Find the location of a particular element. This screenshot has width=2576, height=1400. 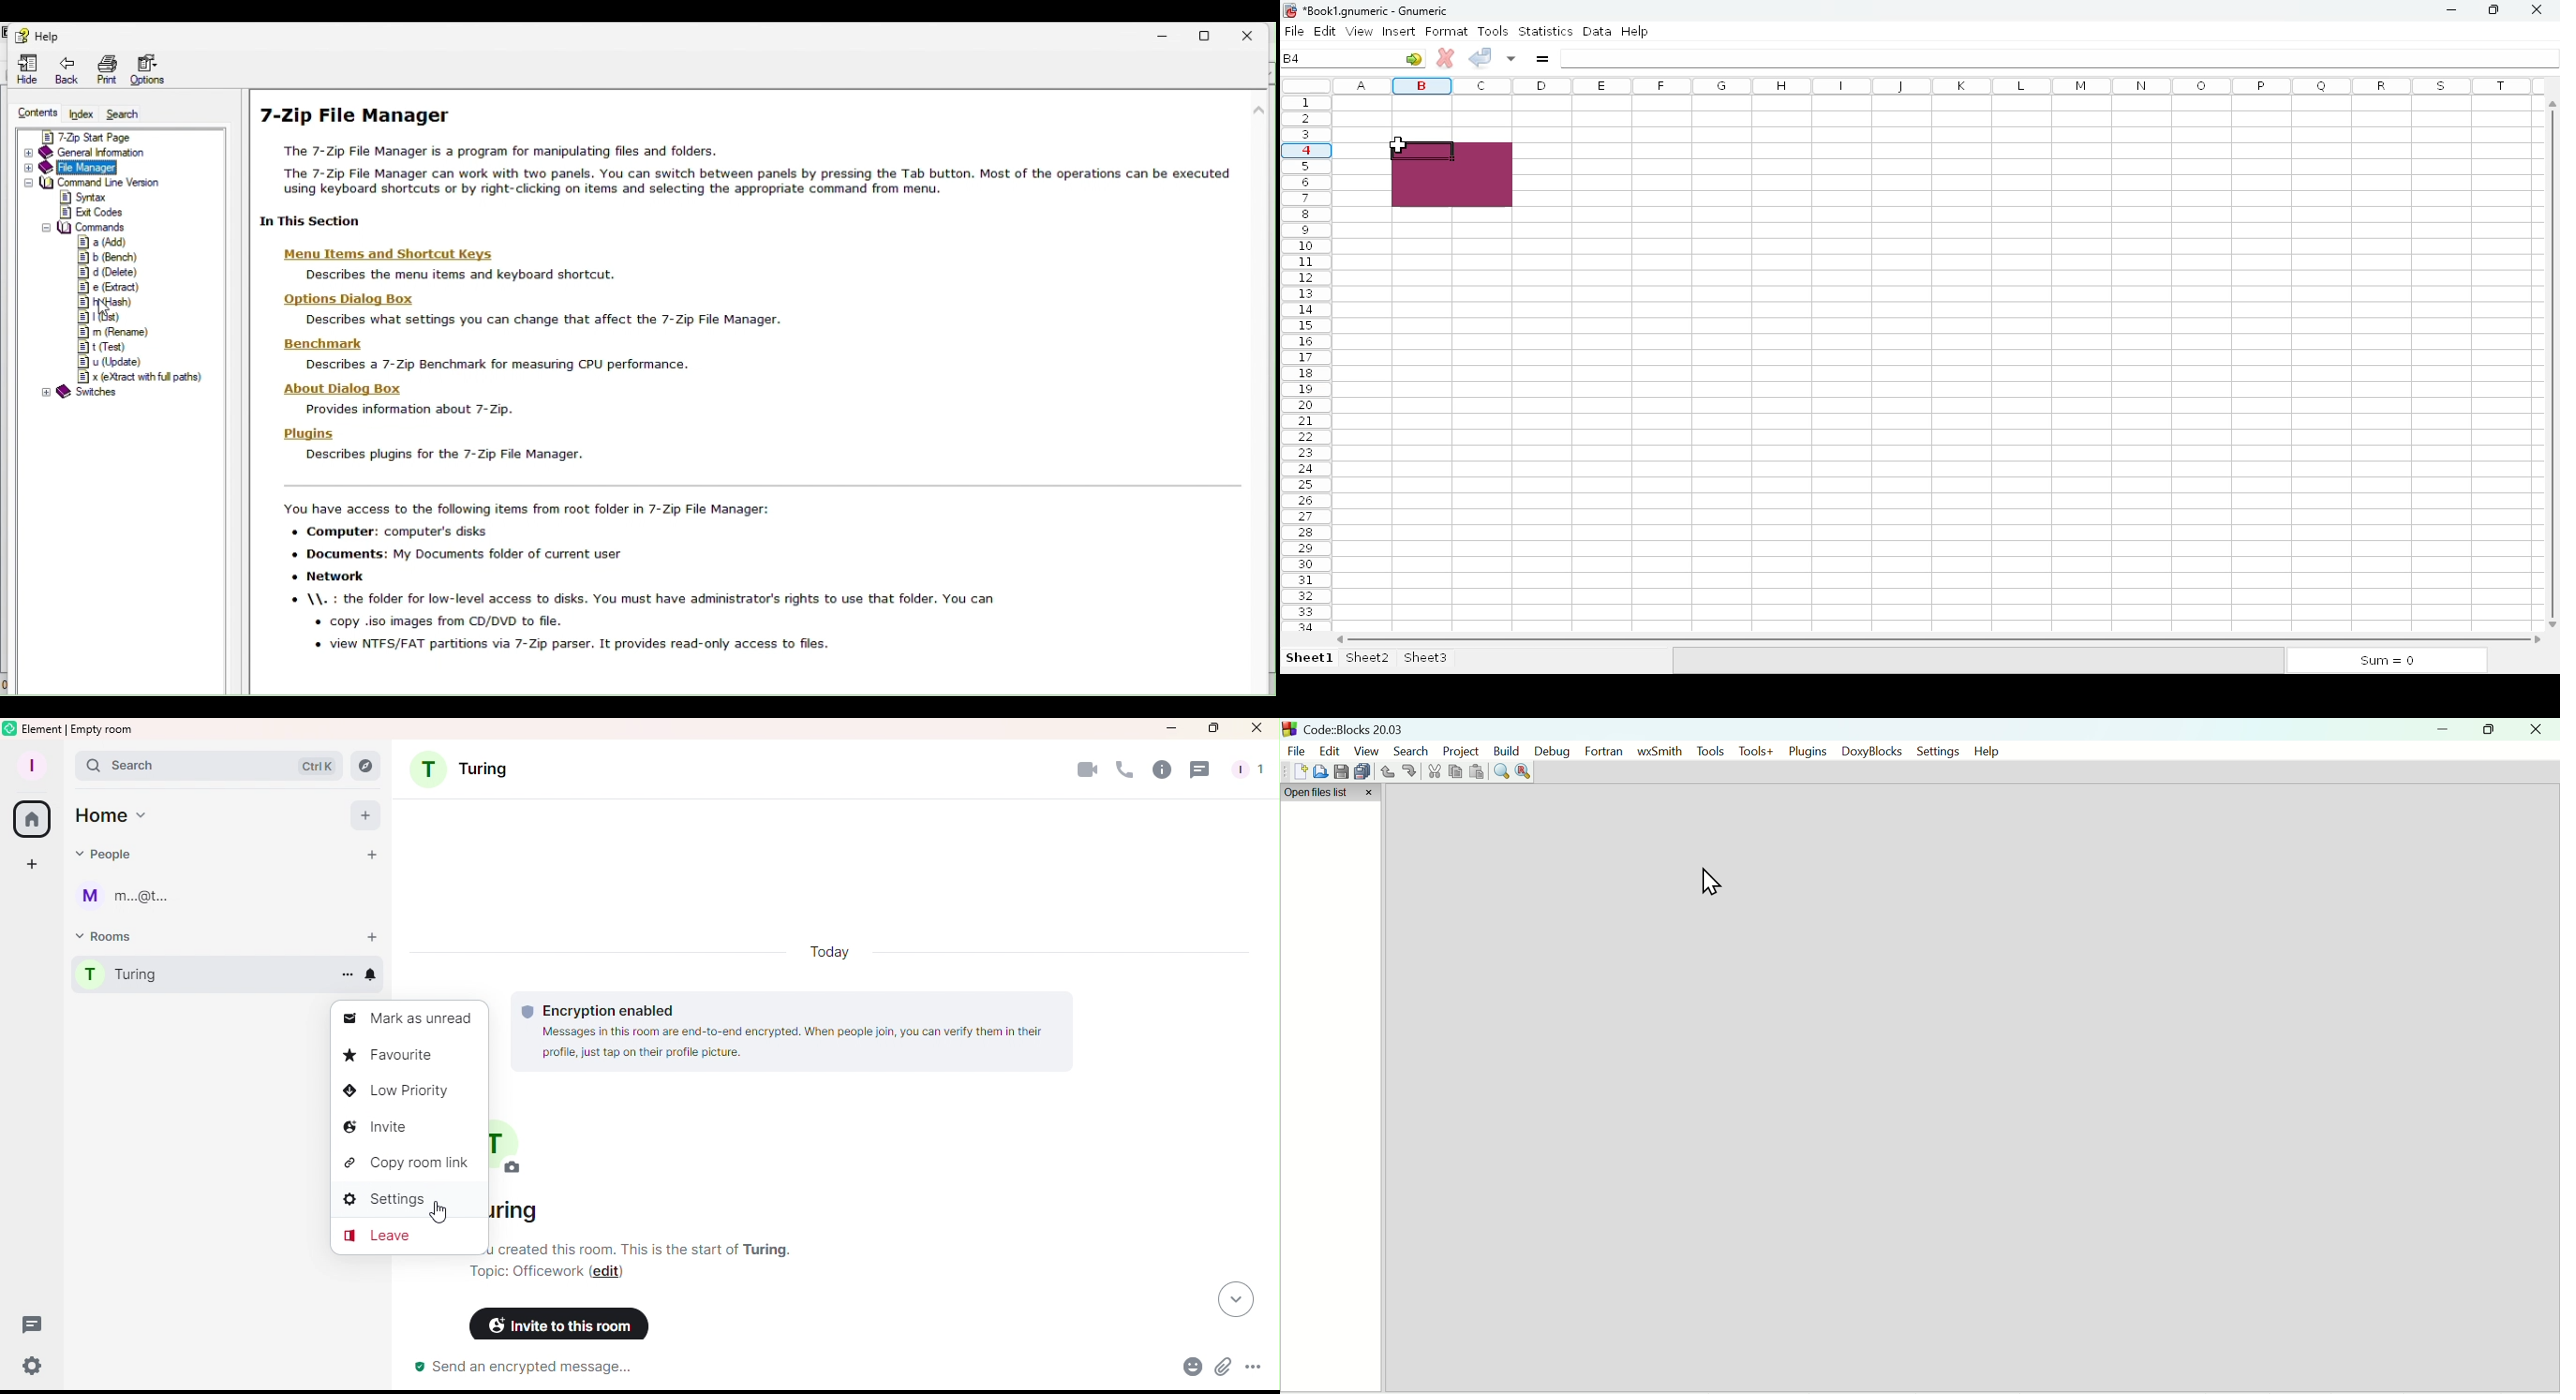

Curso is located at coordinates (1713, 883).